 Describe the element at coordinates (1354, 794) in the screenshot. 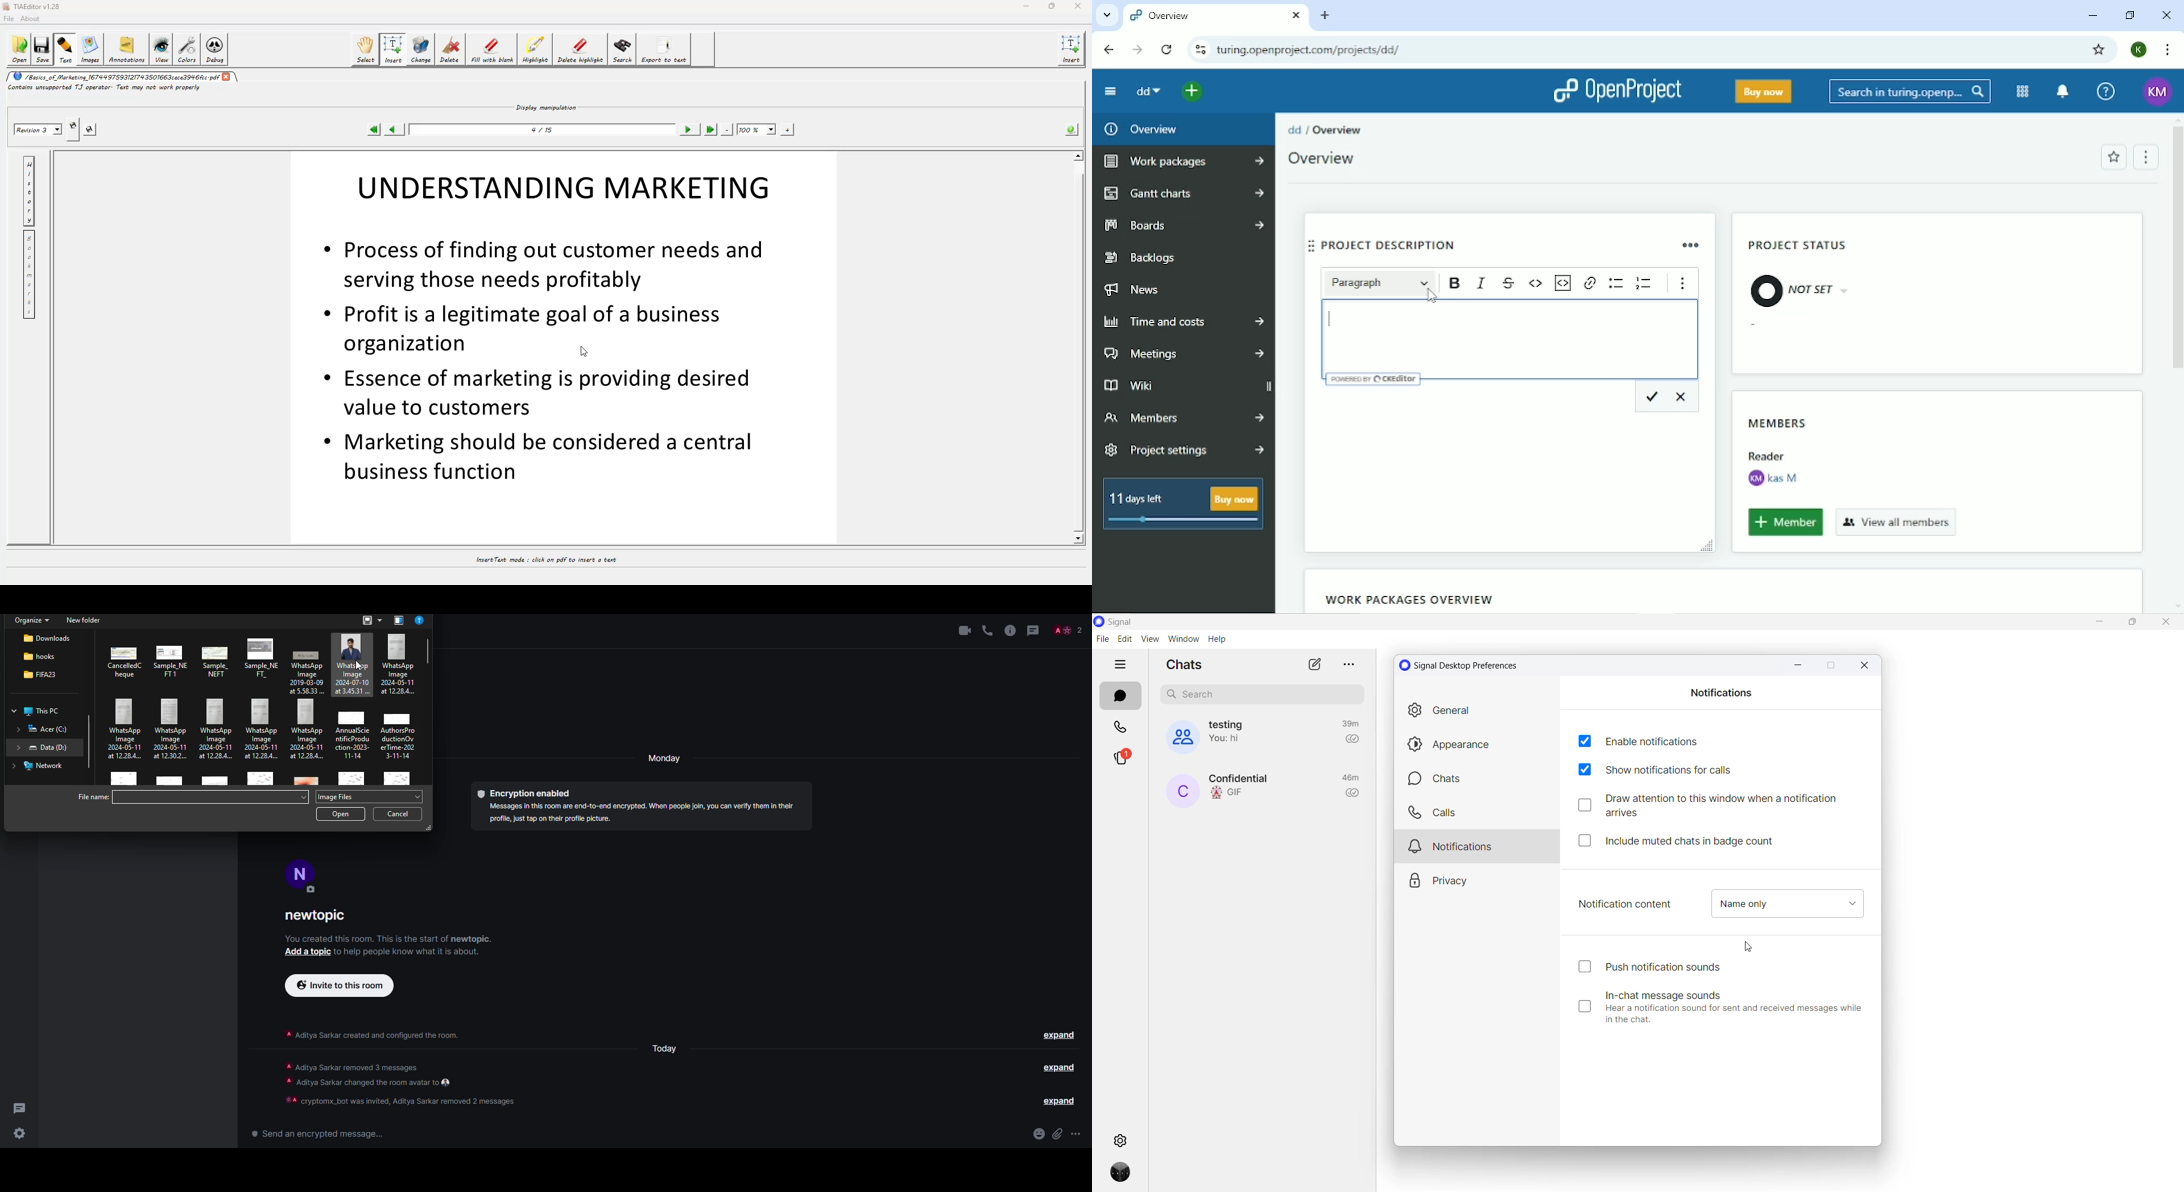

I see `read recipient` at that location.